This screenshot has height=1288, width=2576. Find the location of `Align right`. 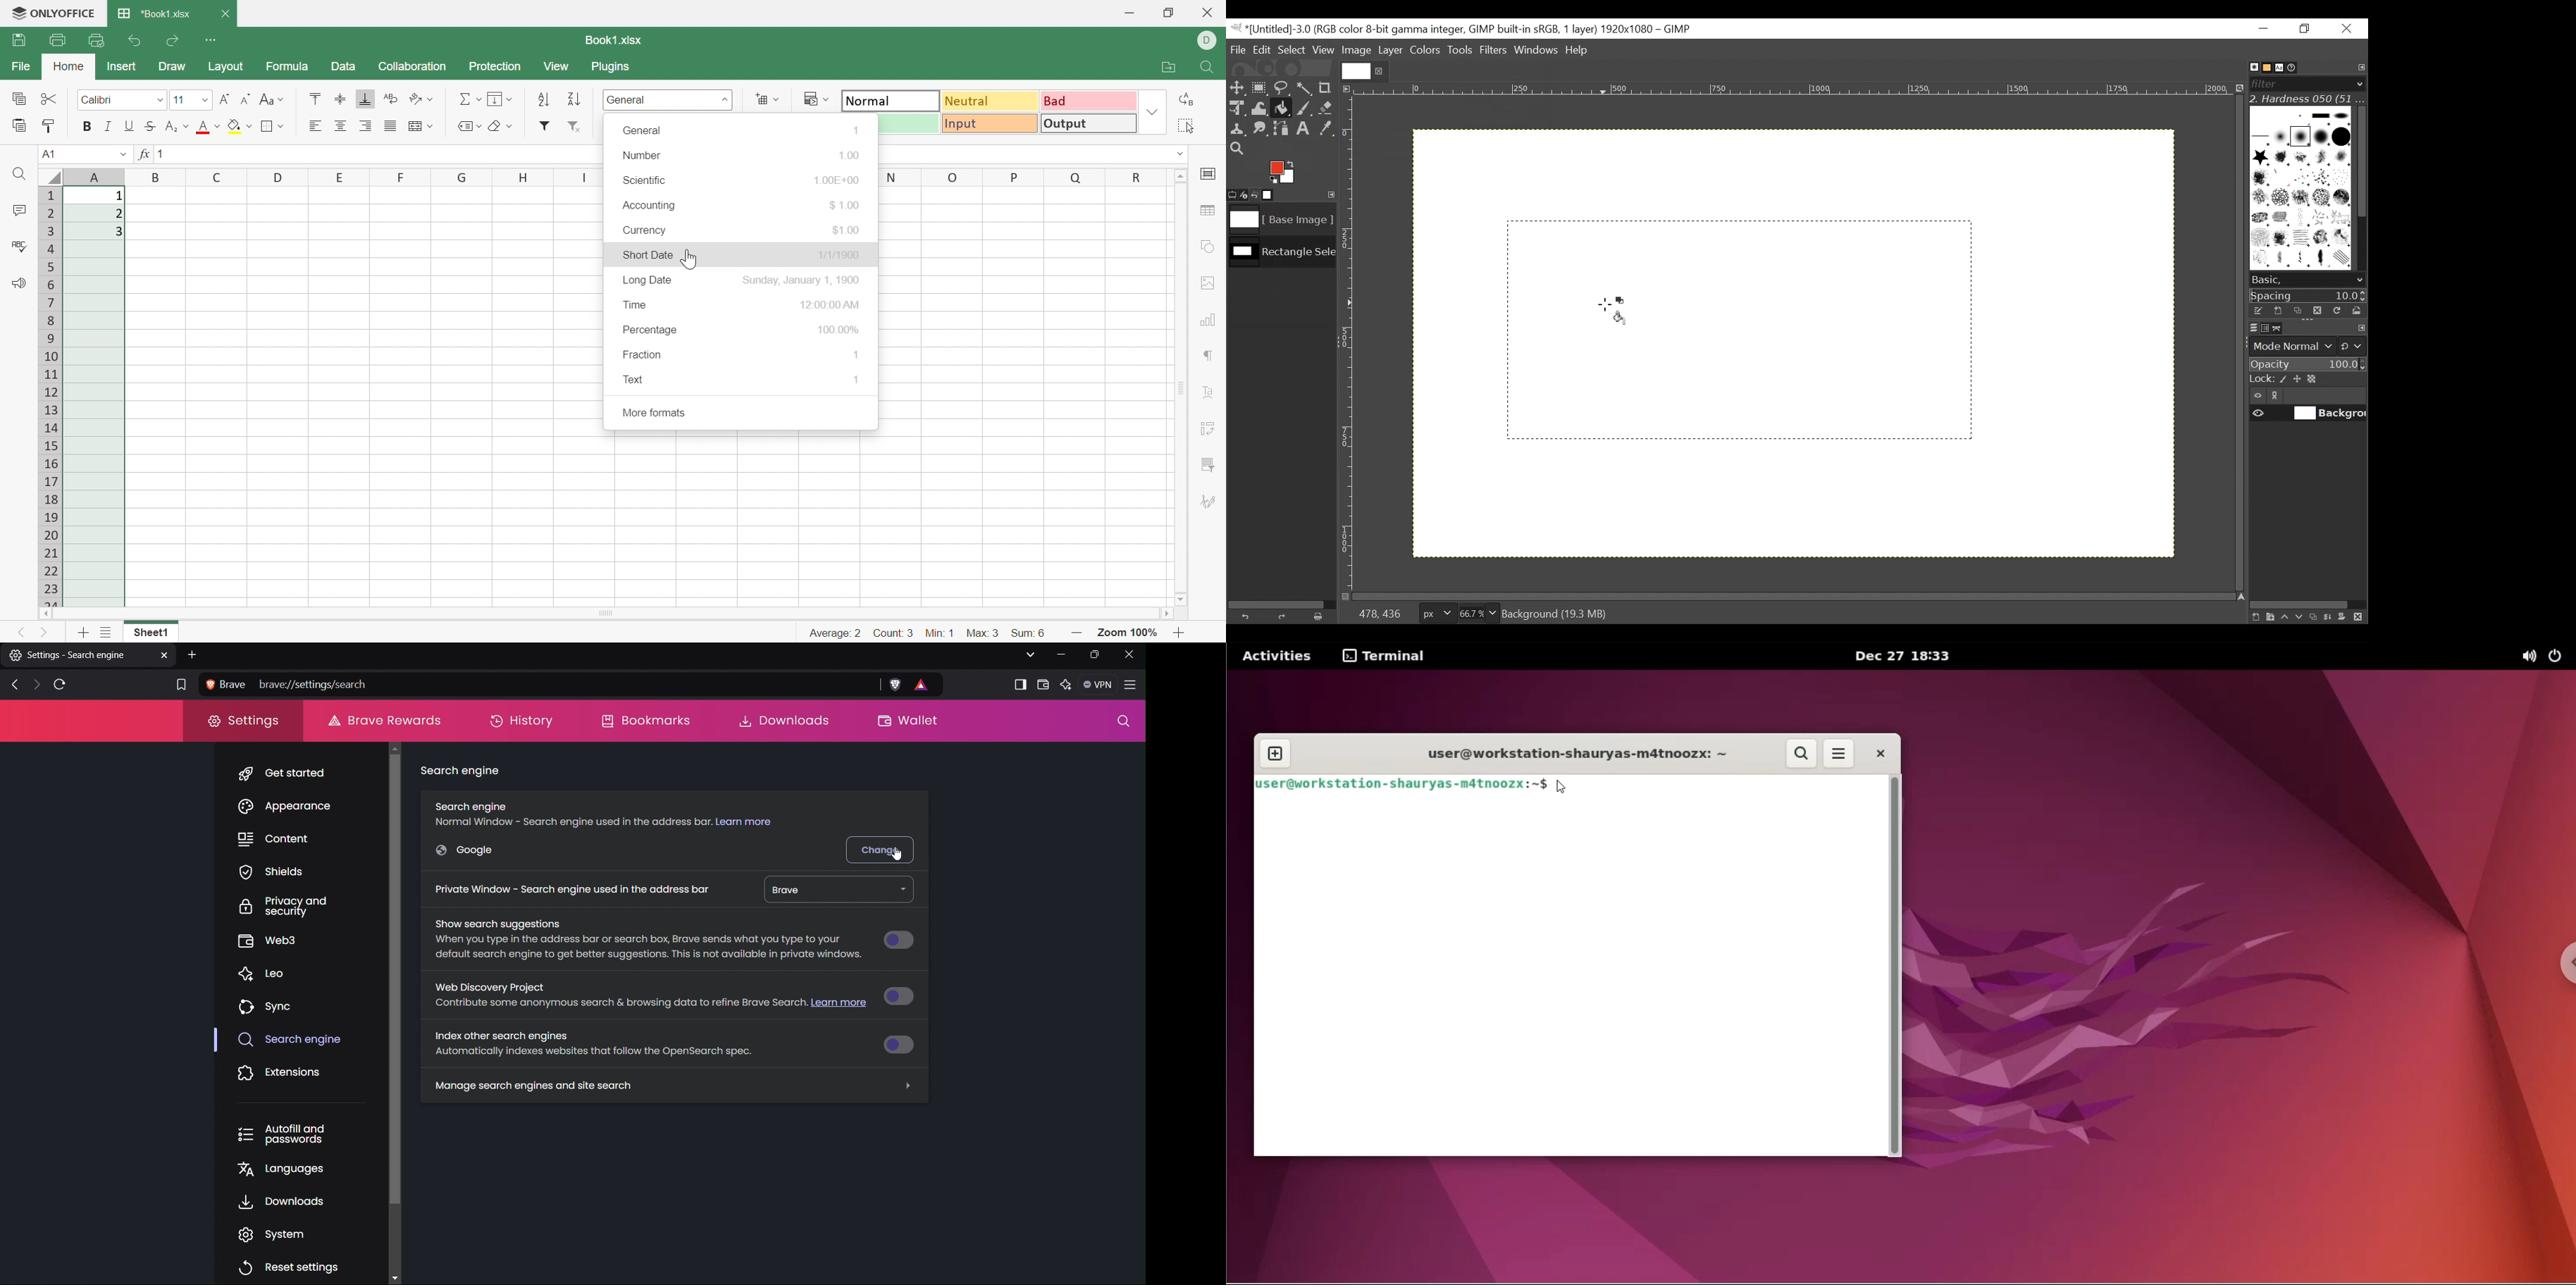

Align right is located at coordinates (366, 126).